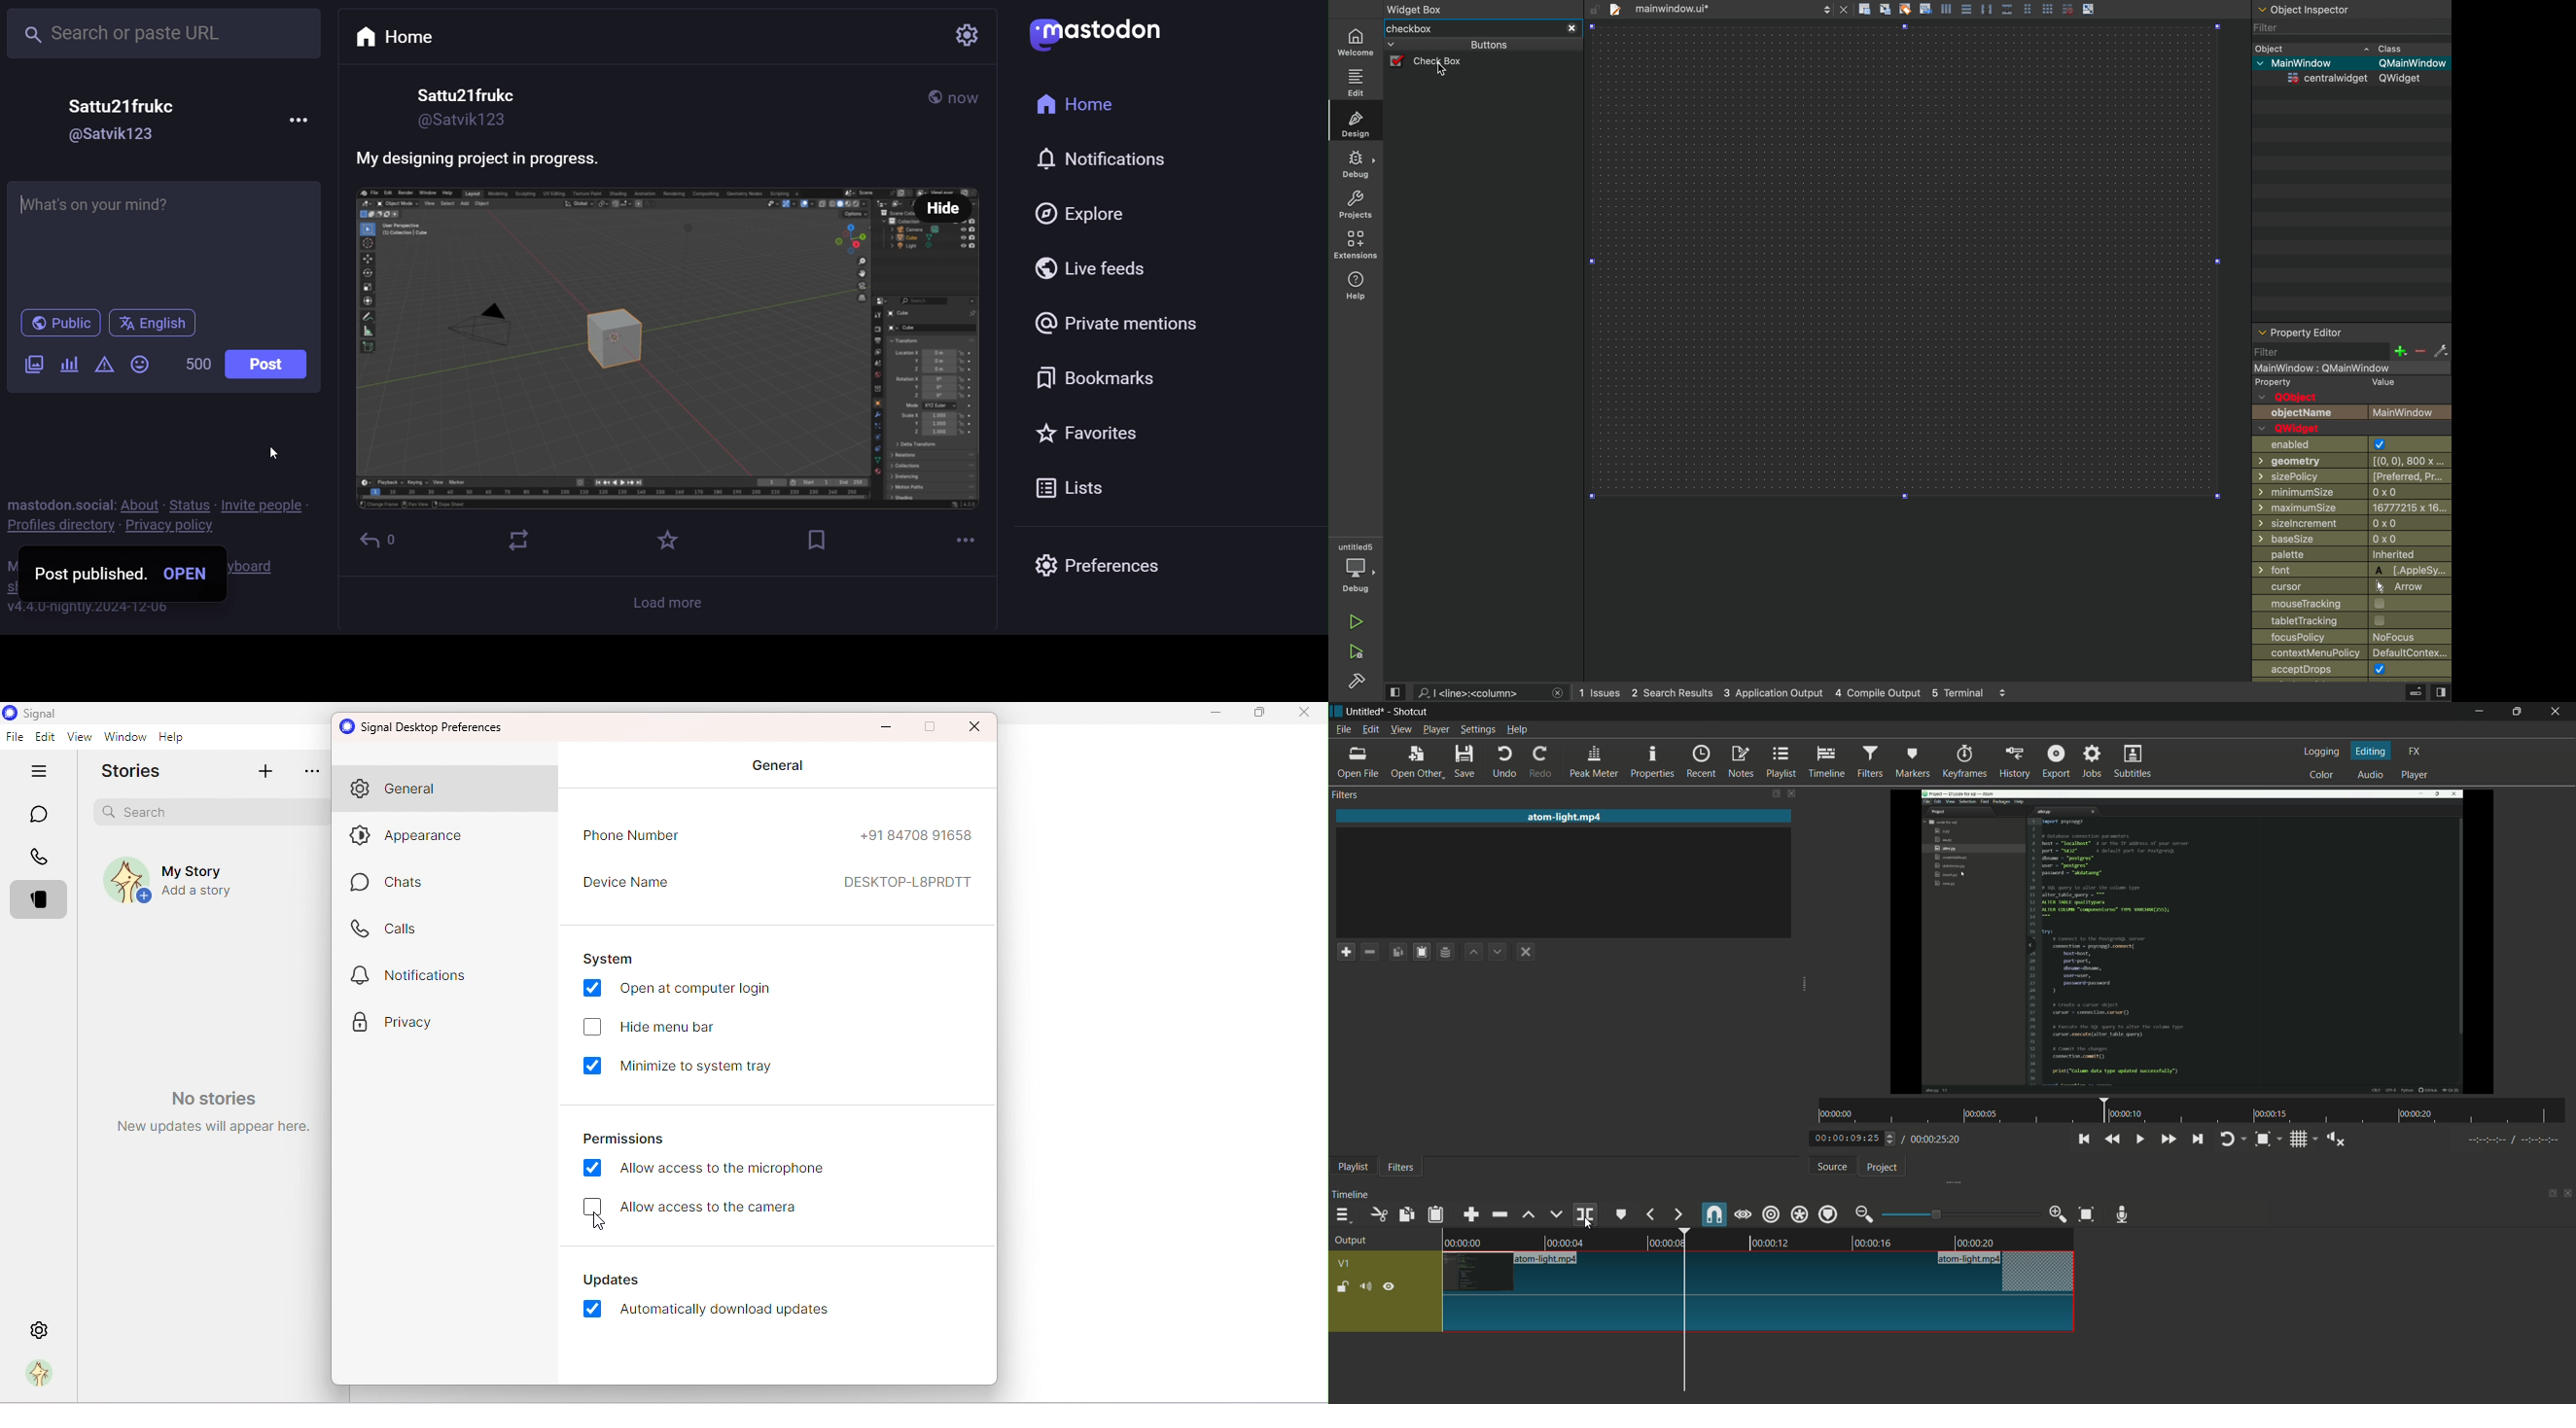 The image size is (2576, 1428). Describe the element at coordinates (1417, 762) in the screenshot. I see `open other` at that location.